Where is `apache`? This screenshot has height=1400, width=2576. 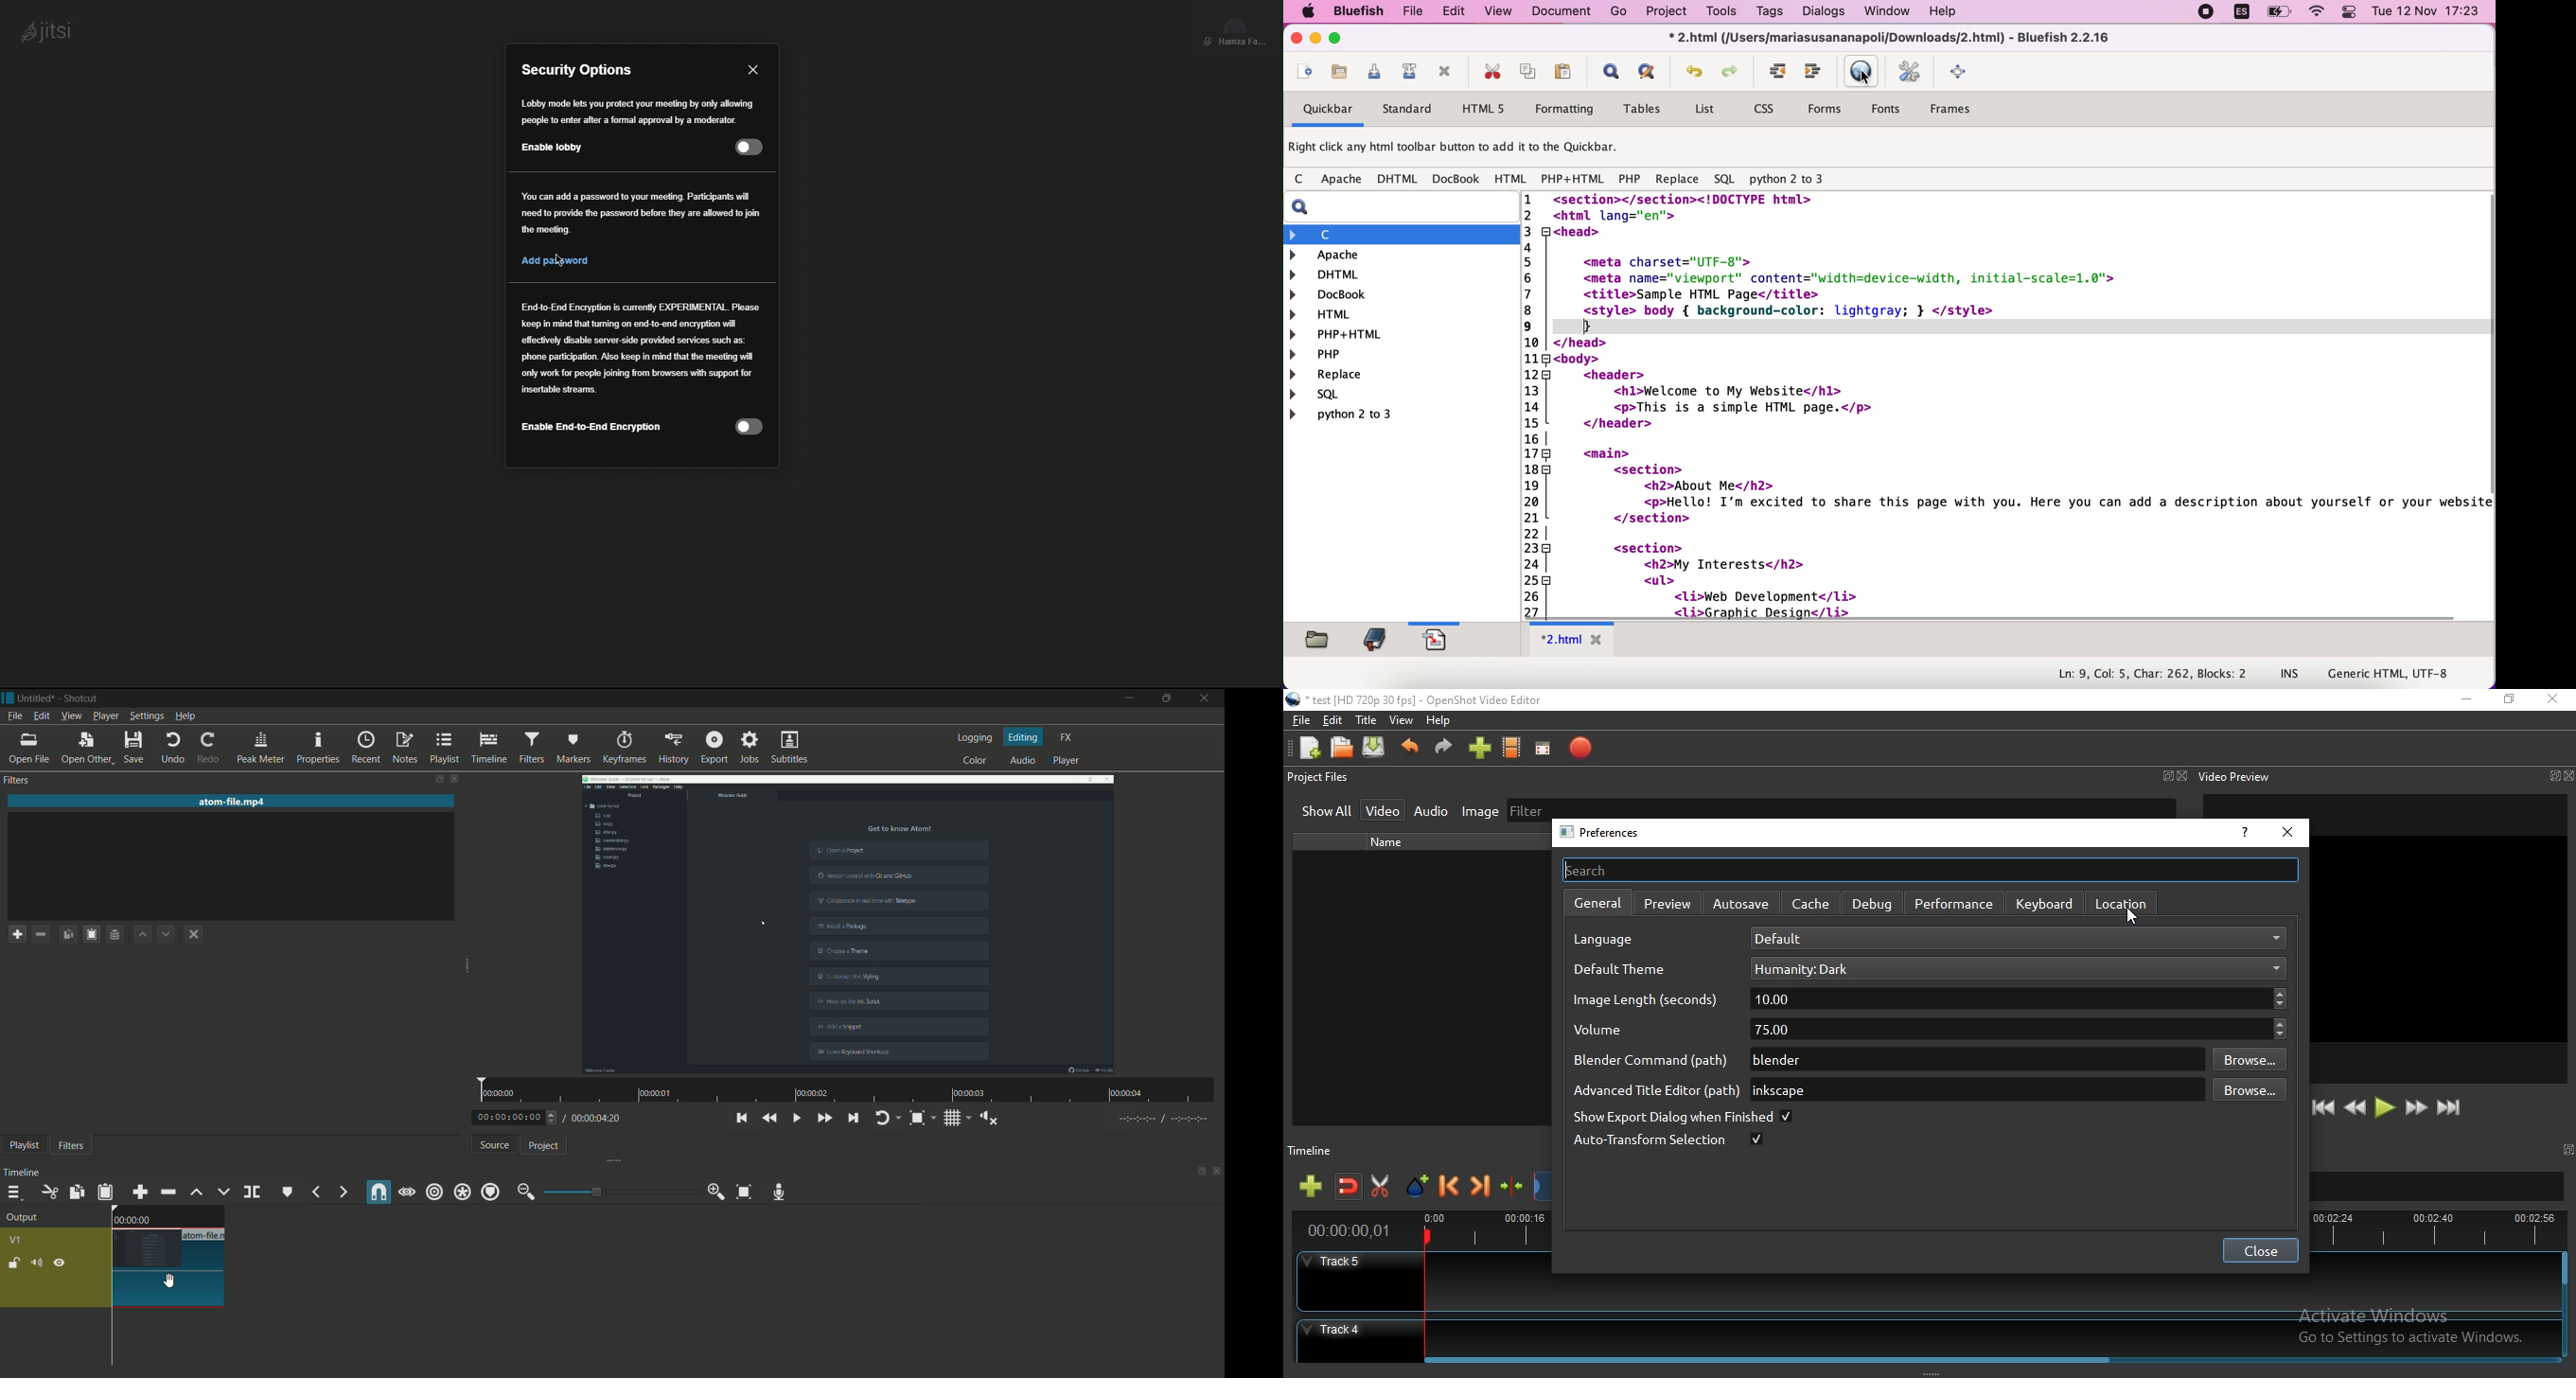 apache is located at coordinates (1344, 179).